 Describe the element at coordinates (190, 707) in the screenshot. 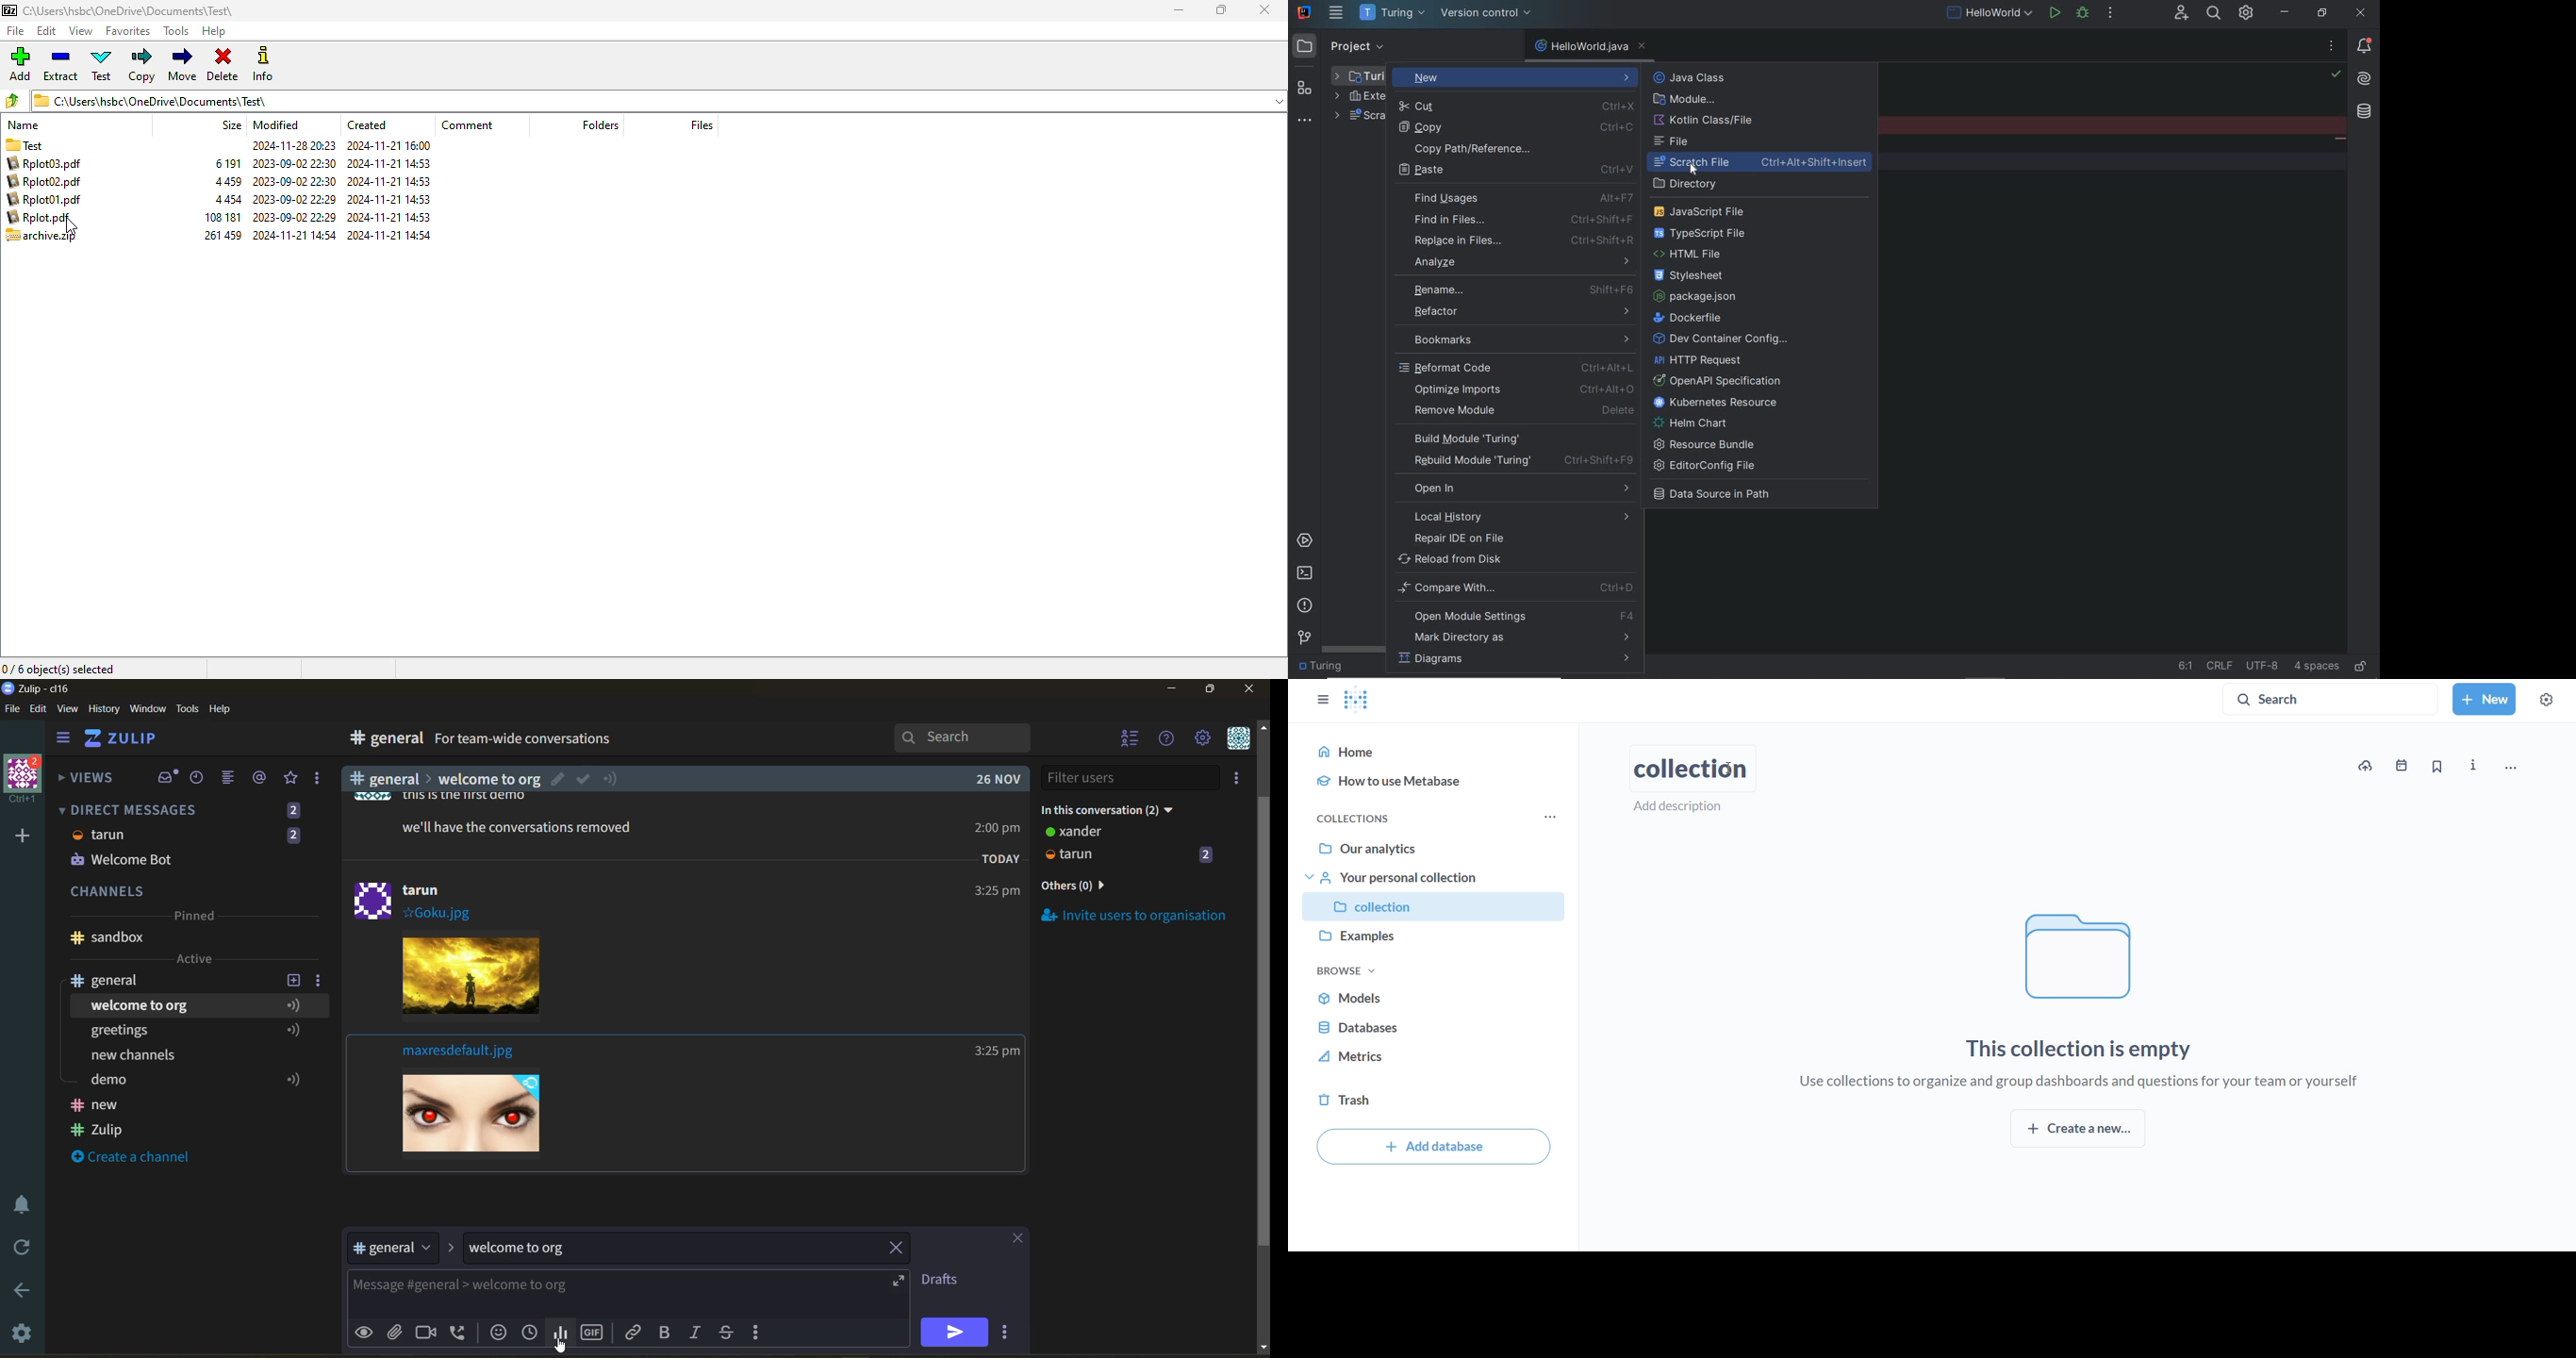

I see `tools` at that location.